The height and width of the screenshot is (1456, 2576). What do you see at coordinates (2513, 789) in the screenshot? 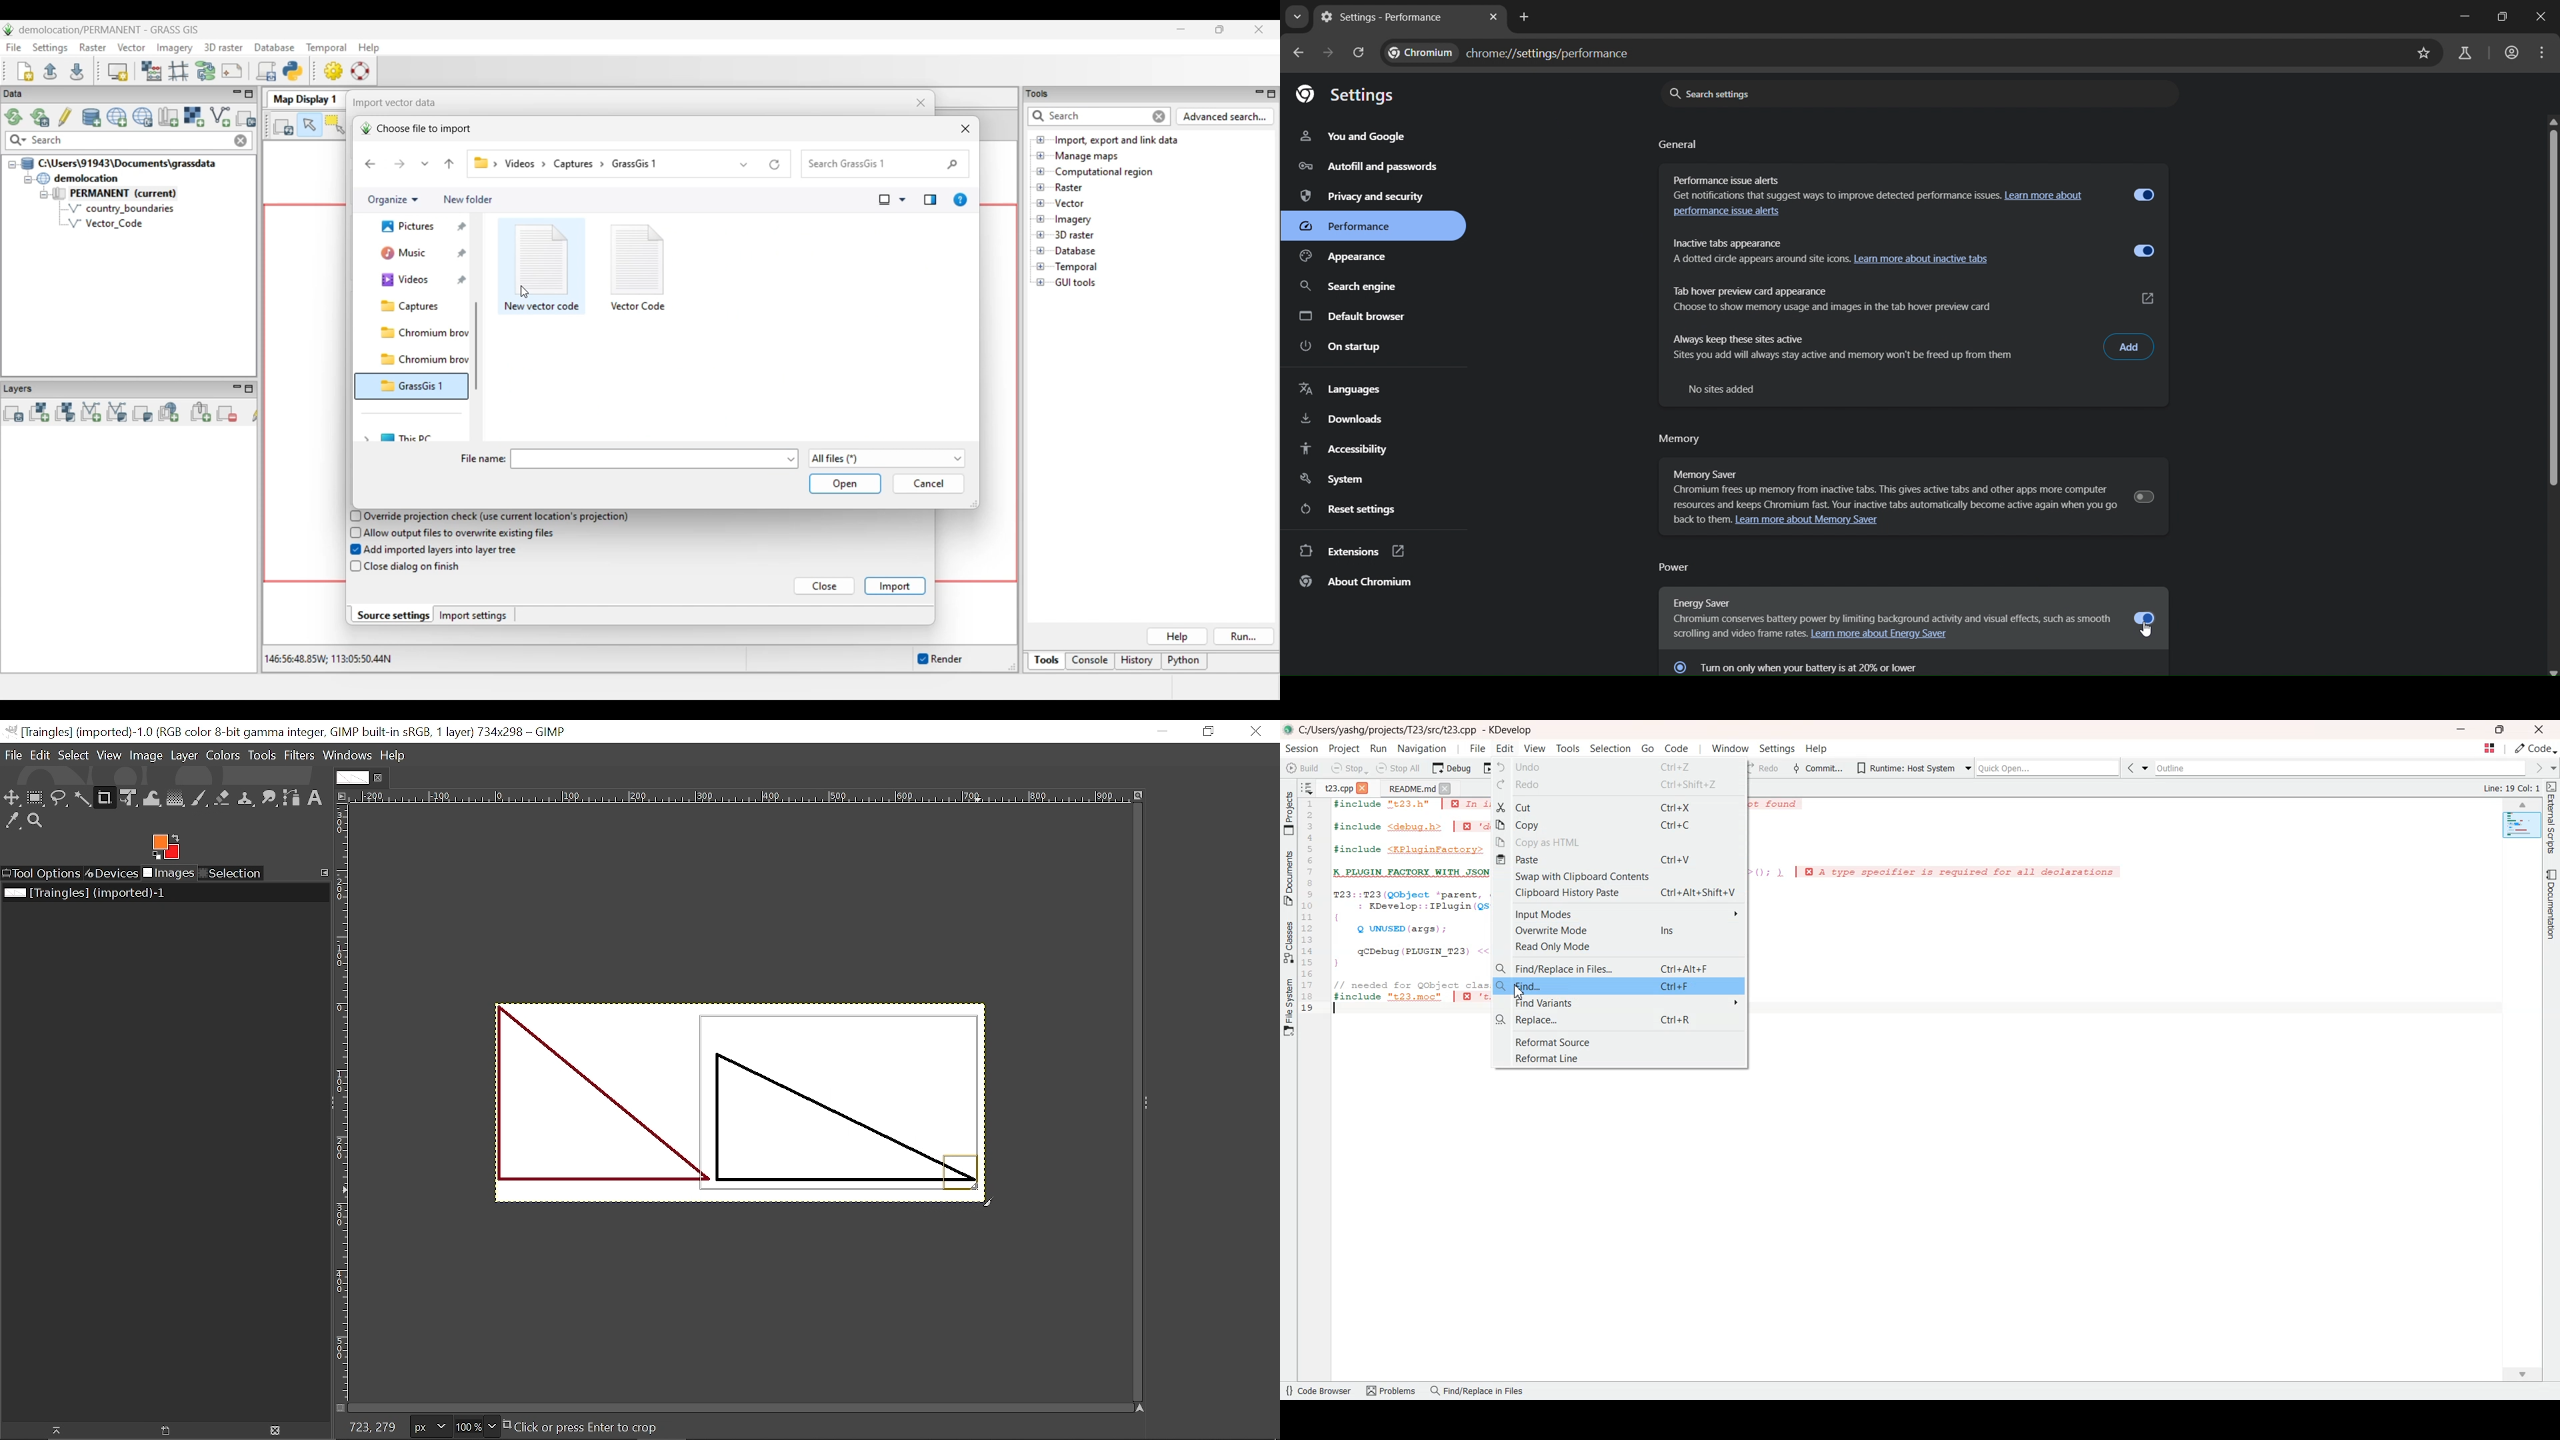
I see `Line: 19 Col 1` at bounding box center [2513, 789].